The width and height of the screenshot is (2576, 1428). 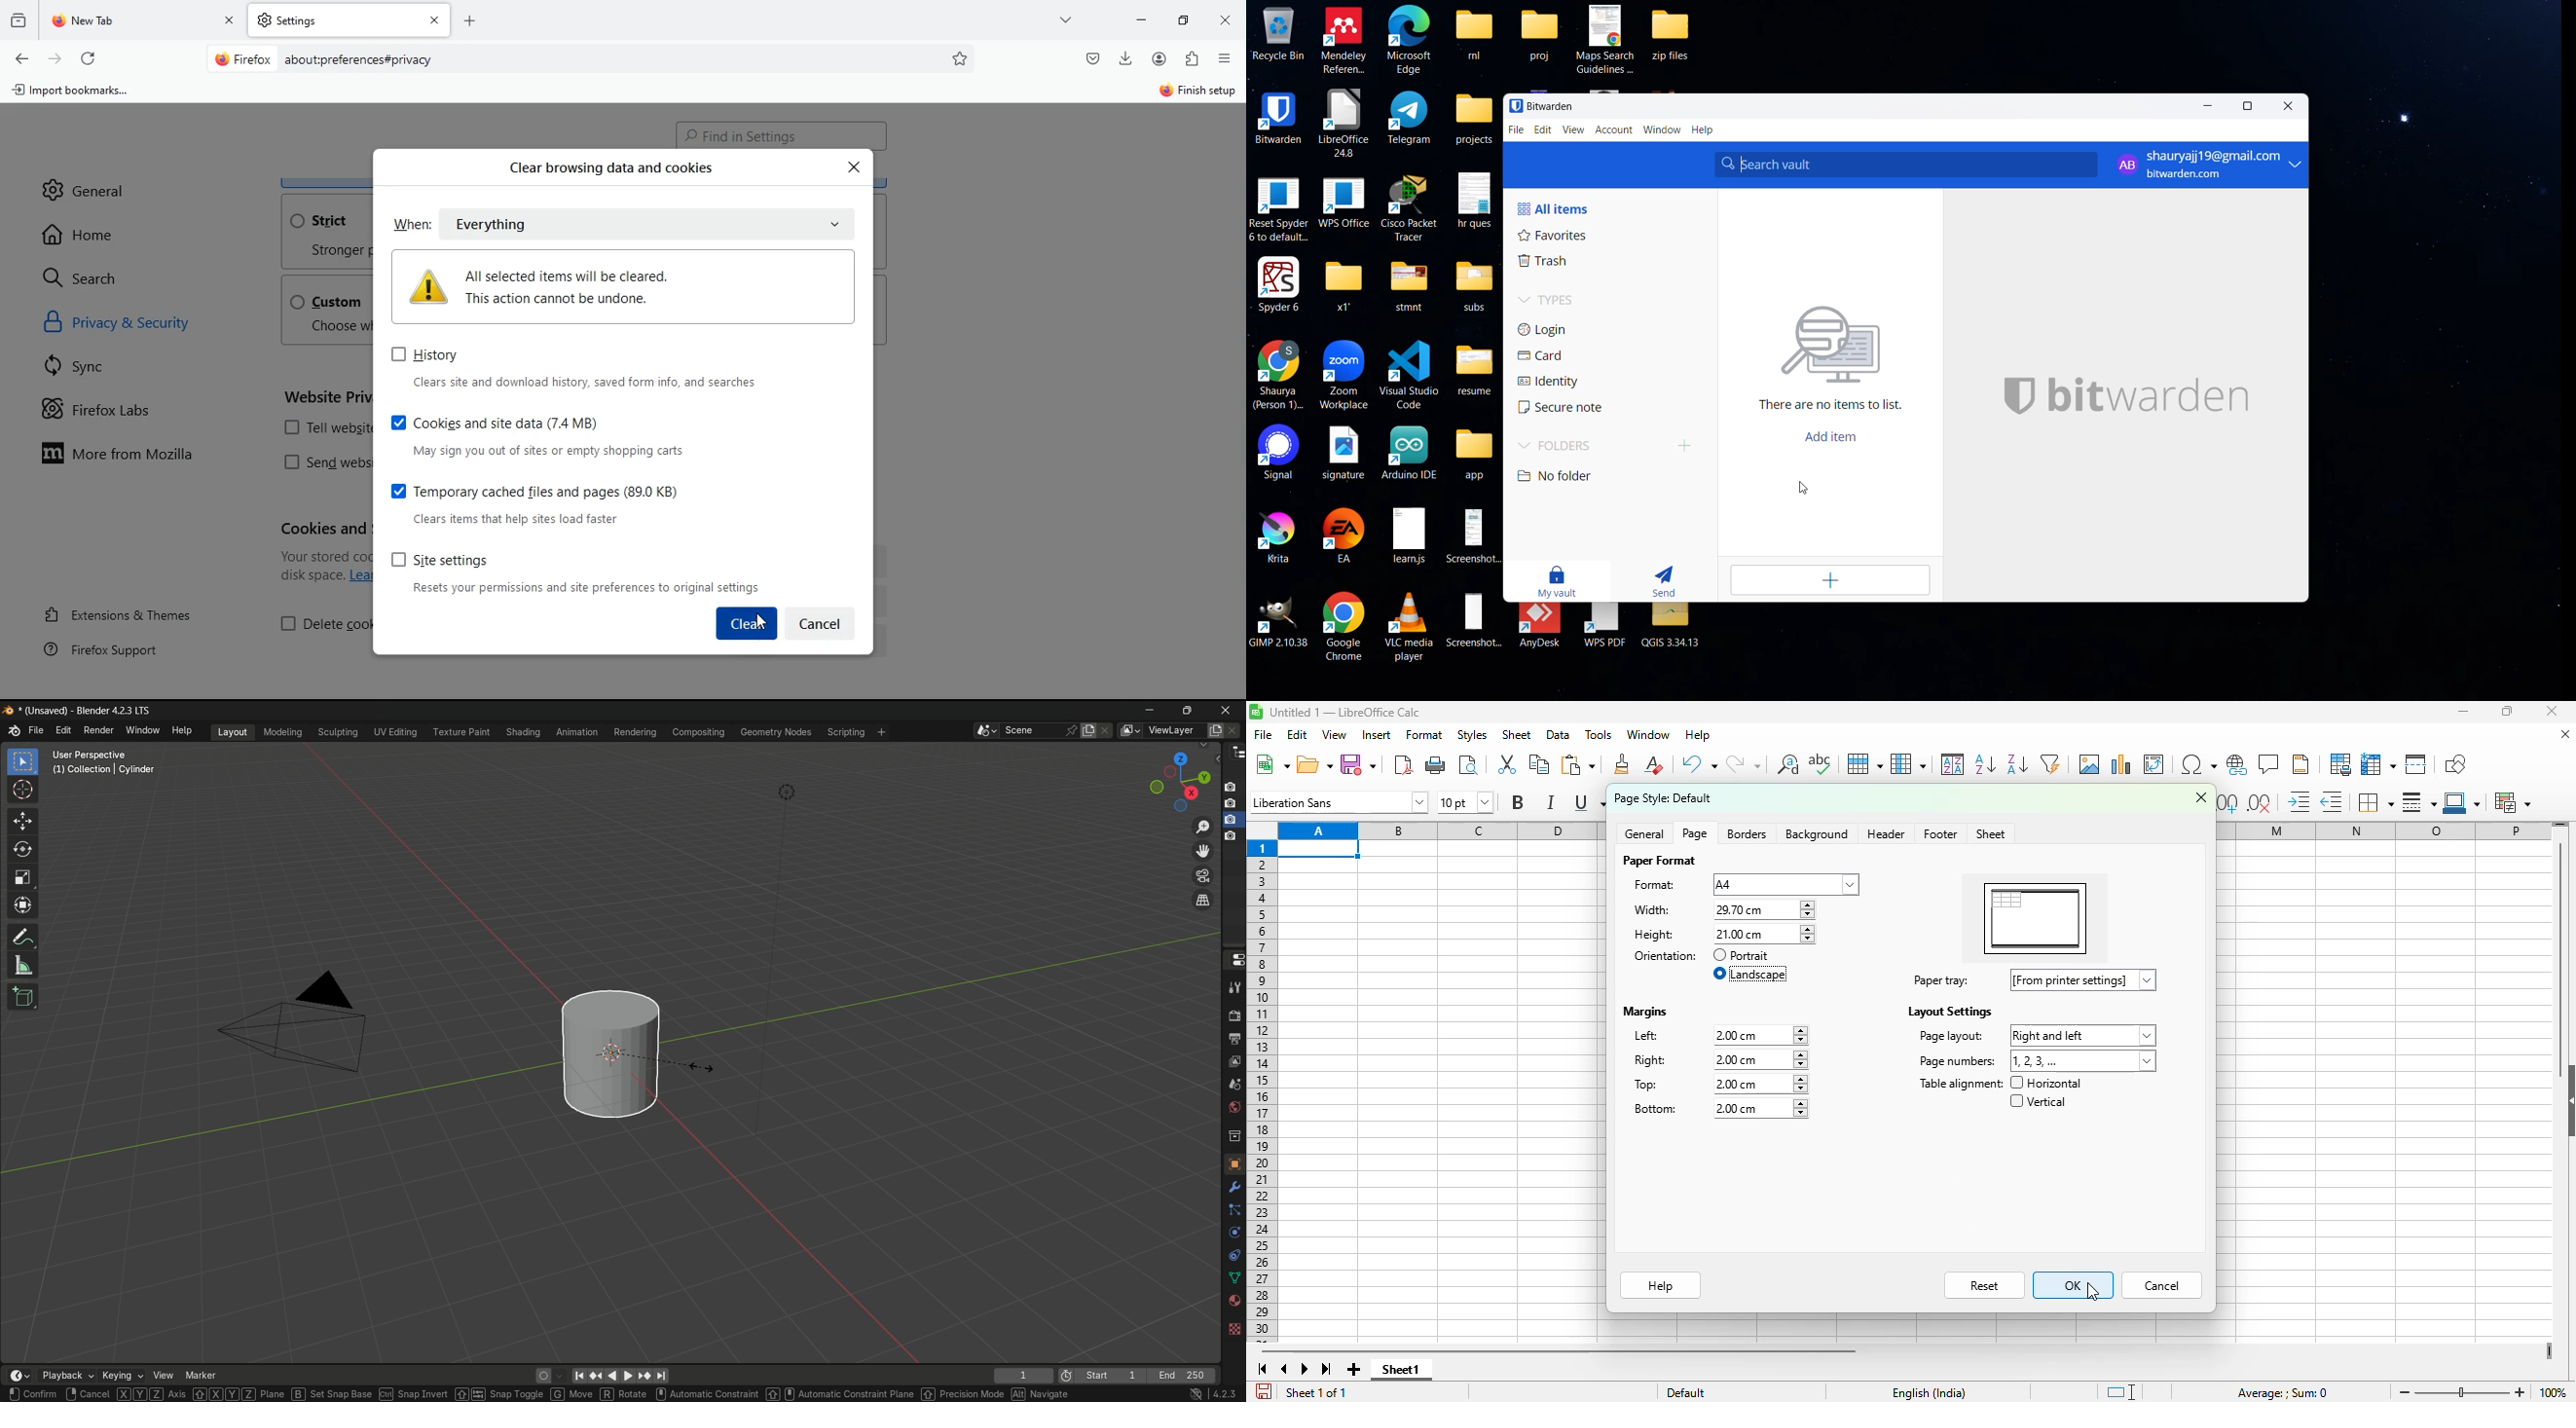 I want to click on * (Unsaved) - Blender 4.2.3 LTS, so click(x=88, y=711).